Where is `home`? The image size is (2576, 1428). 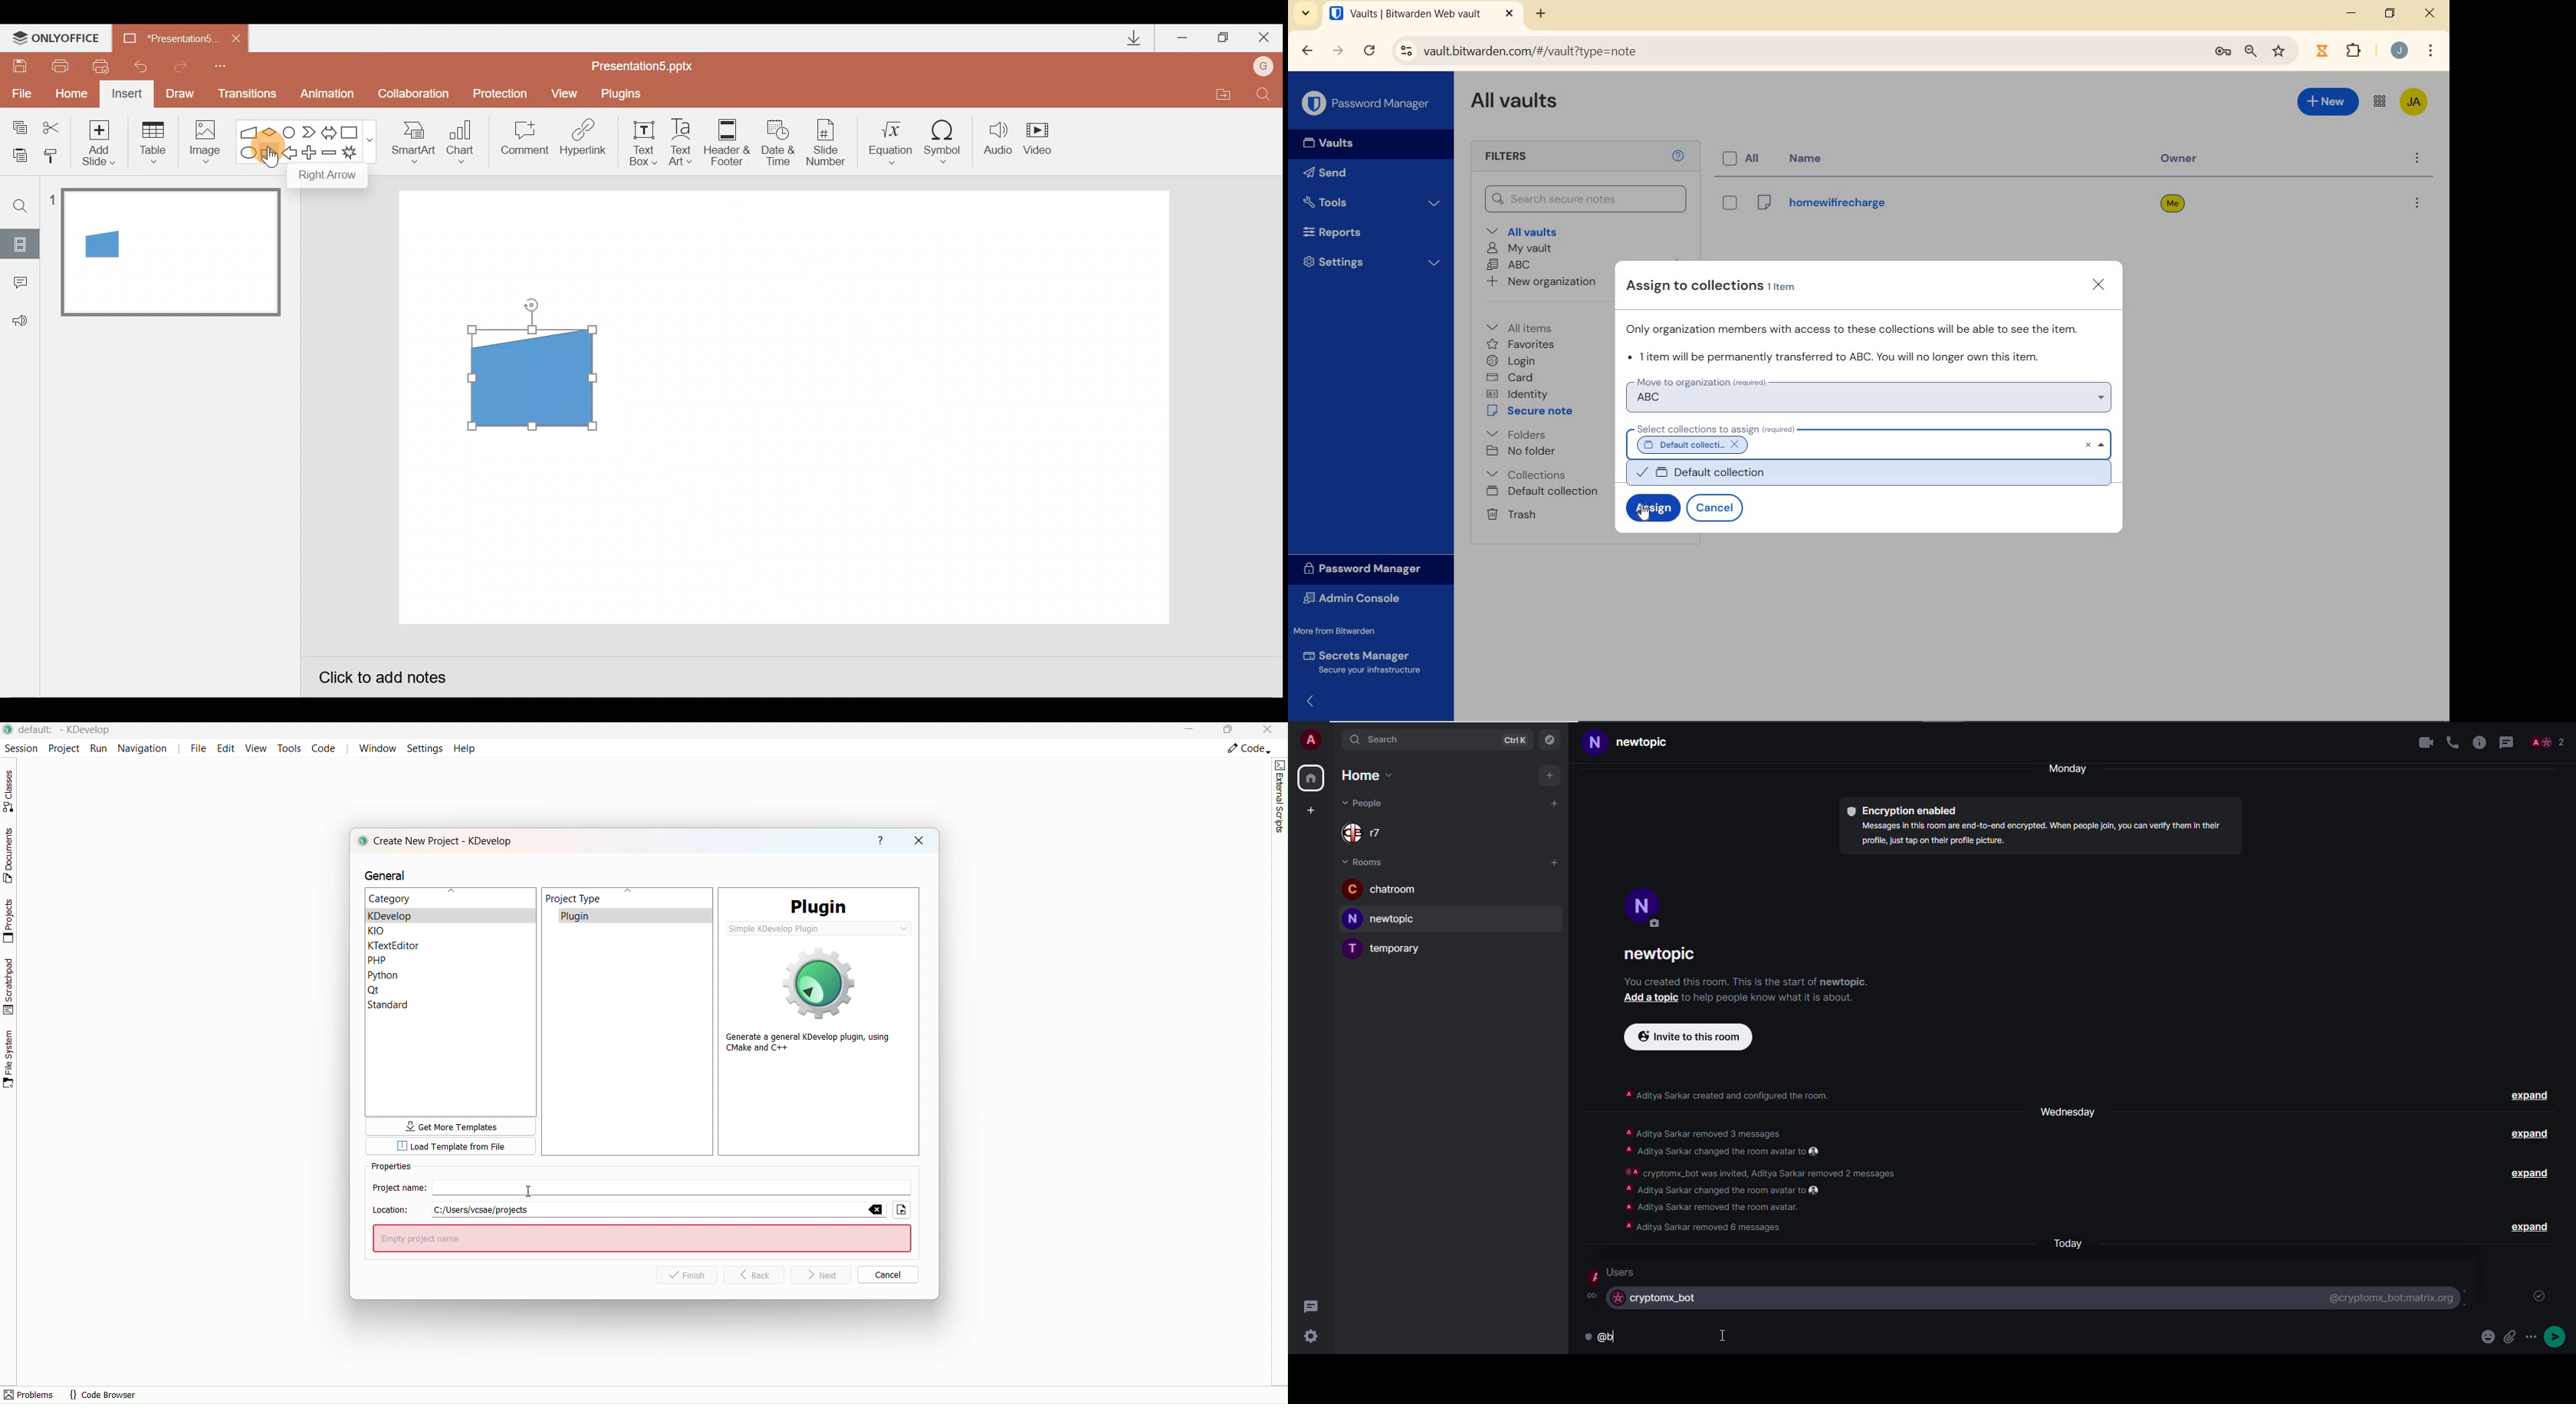
home is located at coordinates (1364, 775).